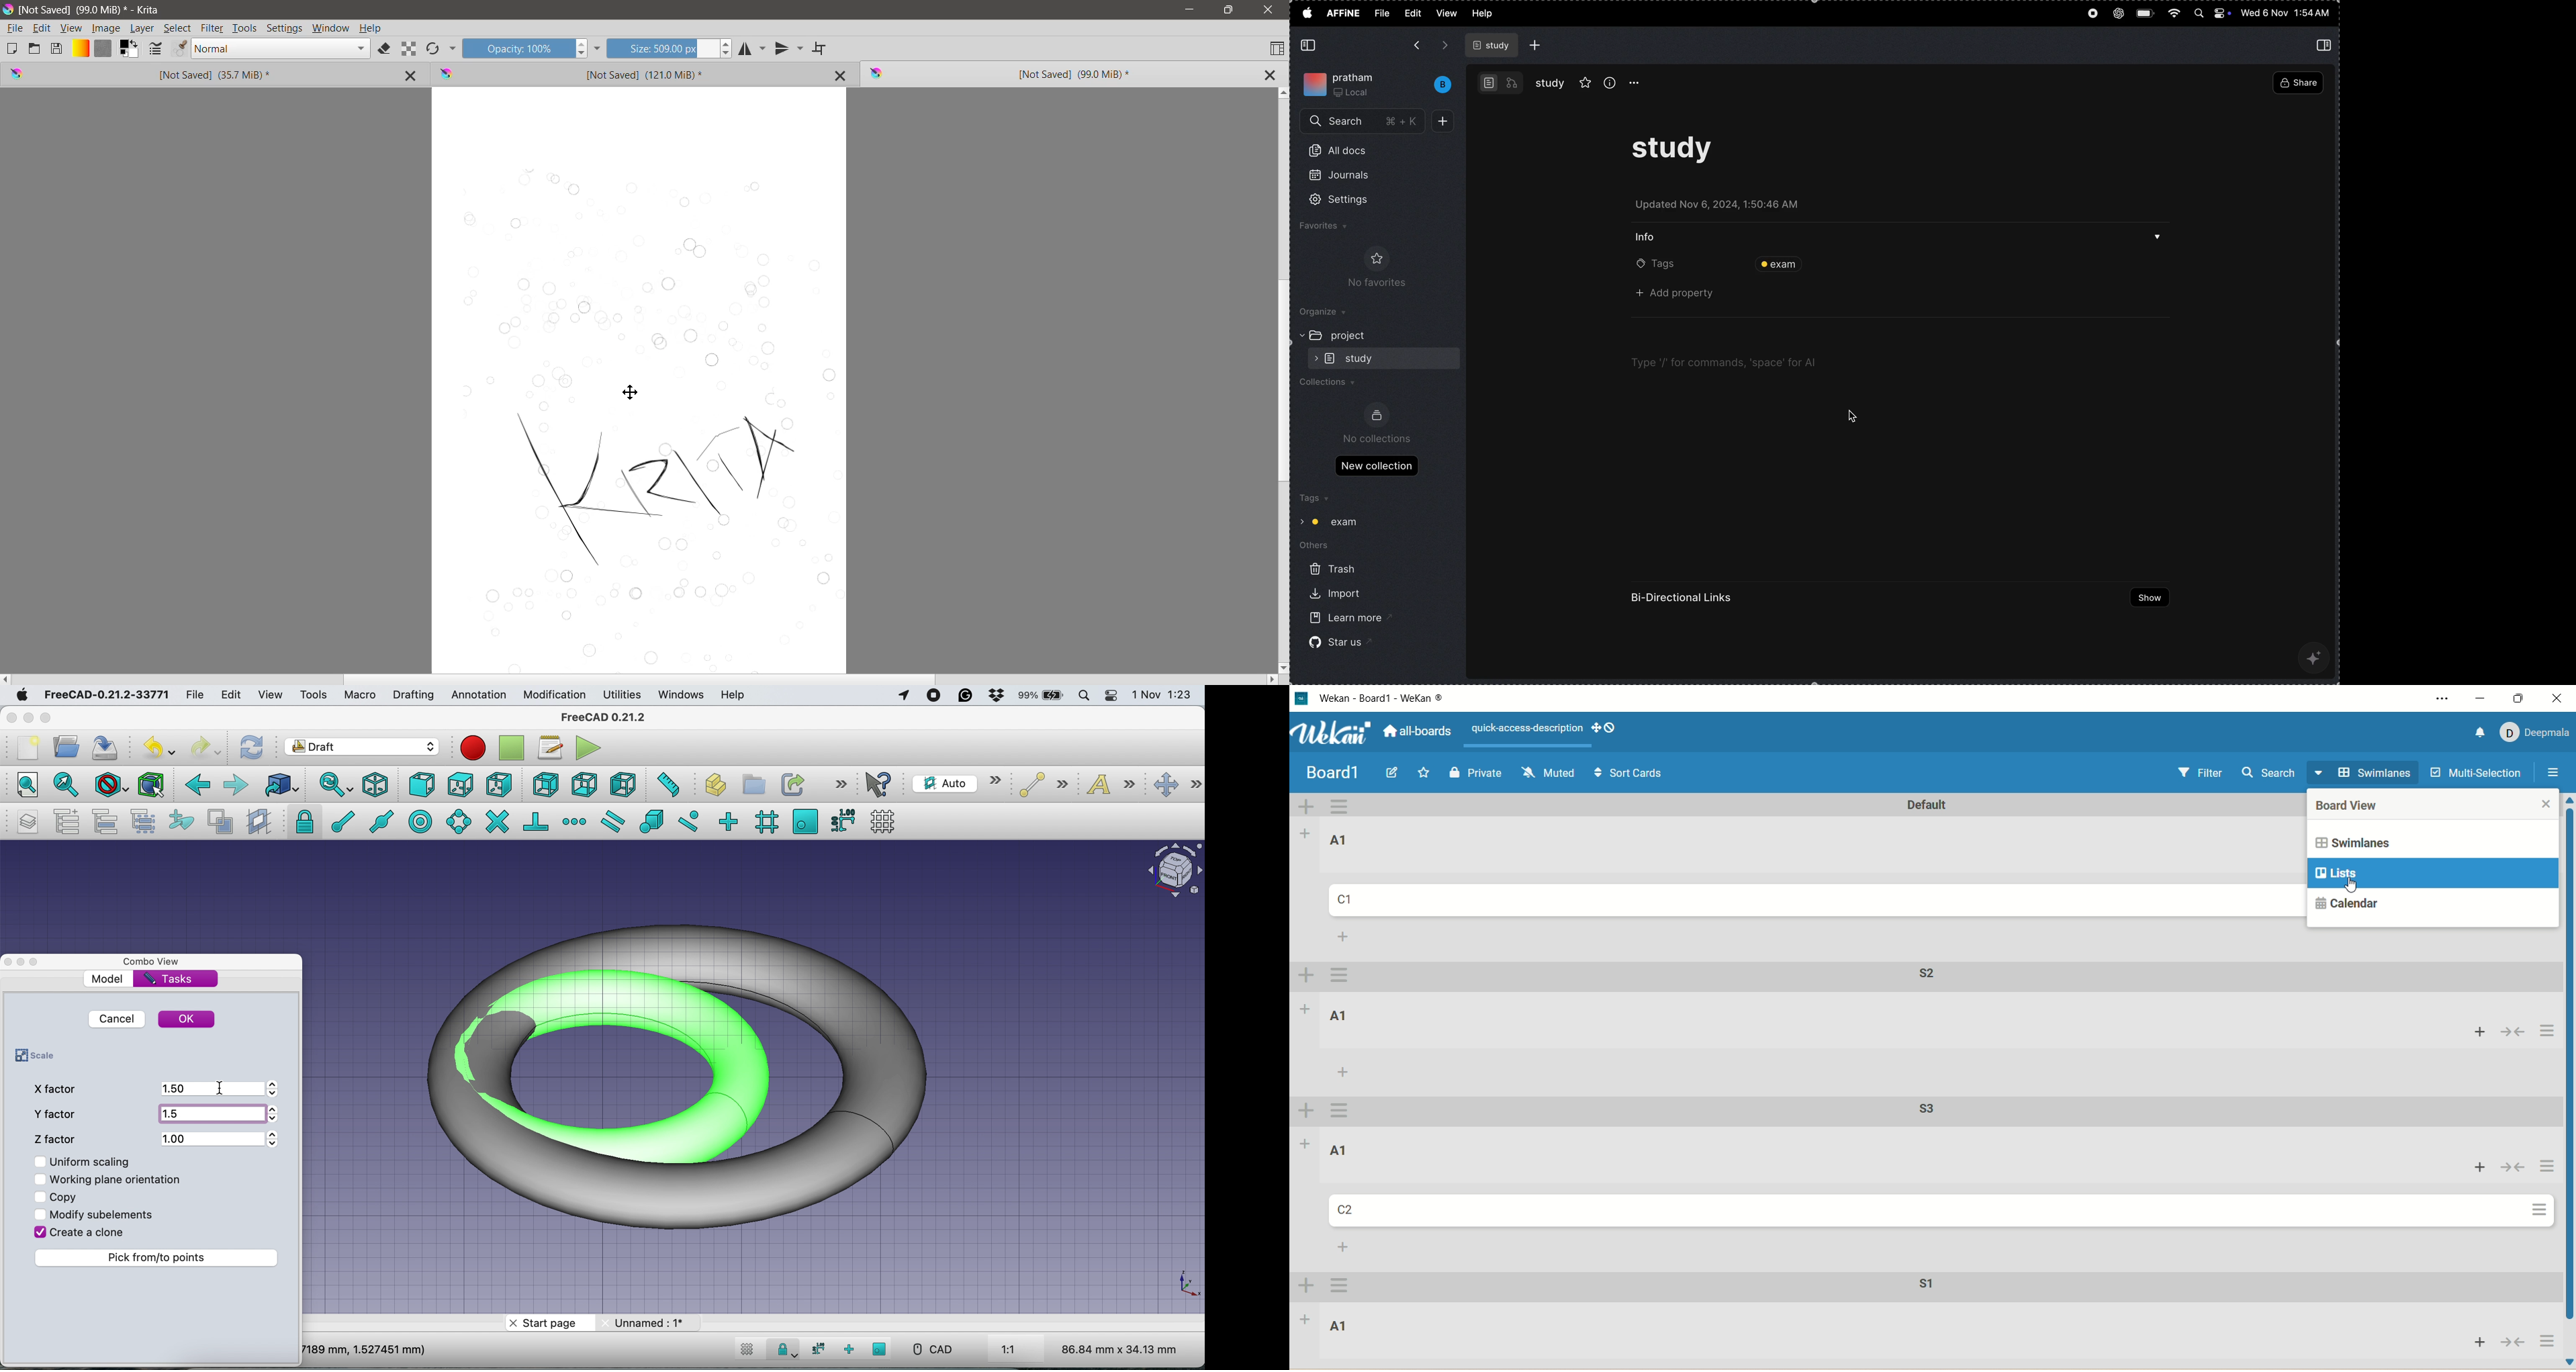 The height and width of the screenshot is (1372, 2576). What do you see at coordinates (40, 1179) in the screenshot?
I see `Checkbox` at bounding box center [40, 1179].